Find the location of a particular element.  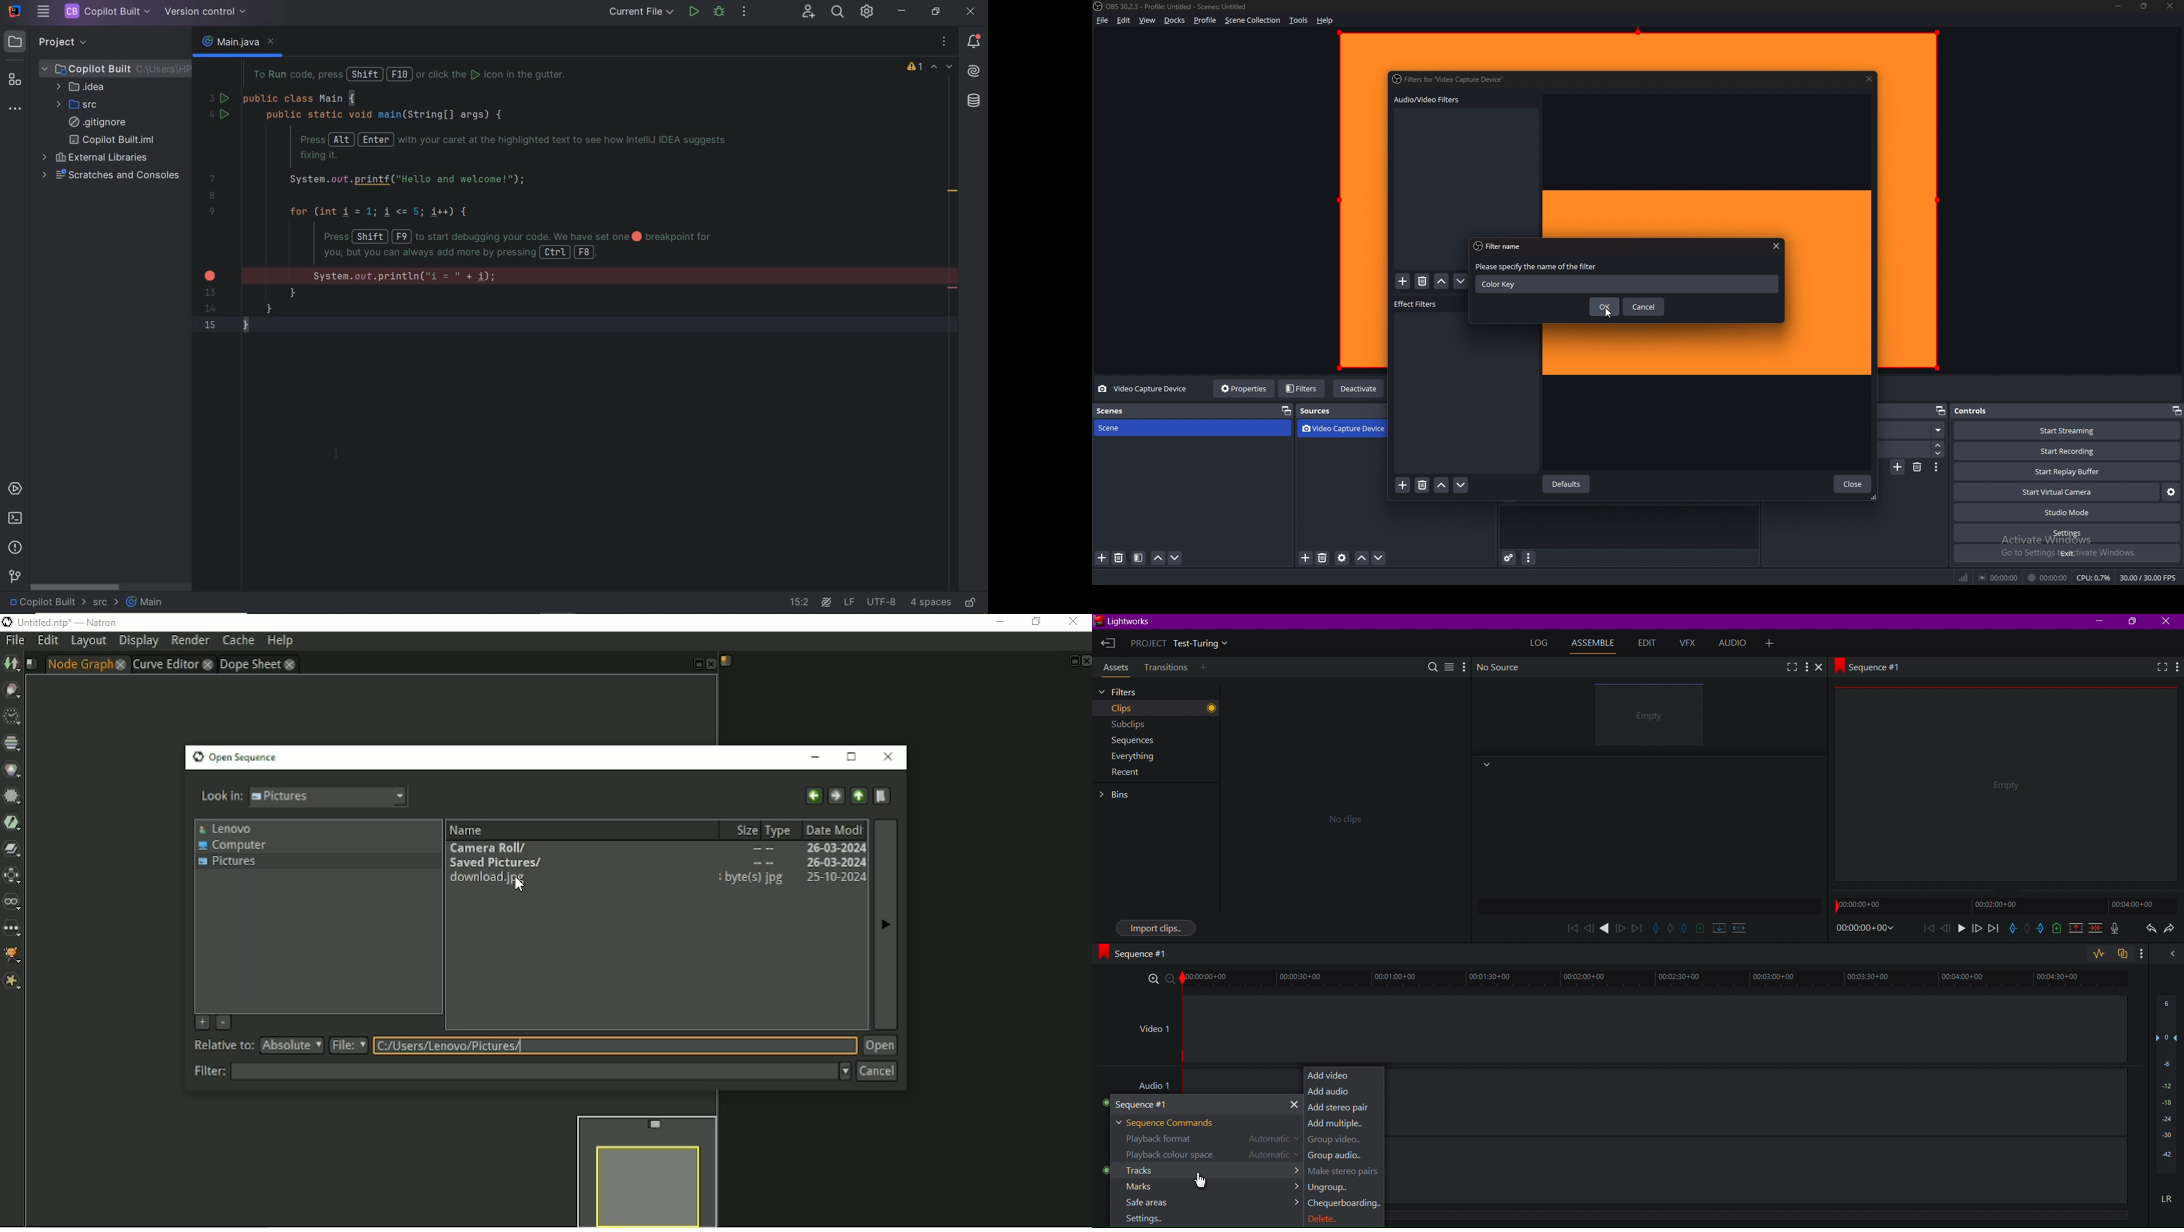

move filter up is located at coordinates (1442, 486).